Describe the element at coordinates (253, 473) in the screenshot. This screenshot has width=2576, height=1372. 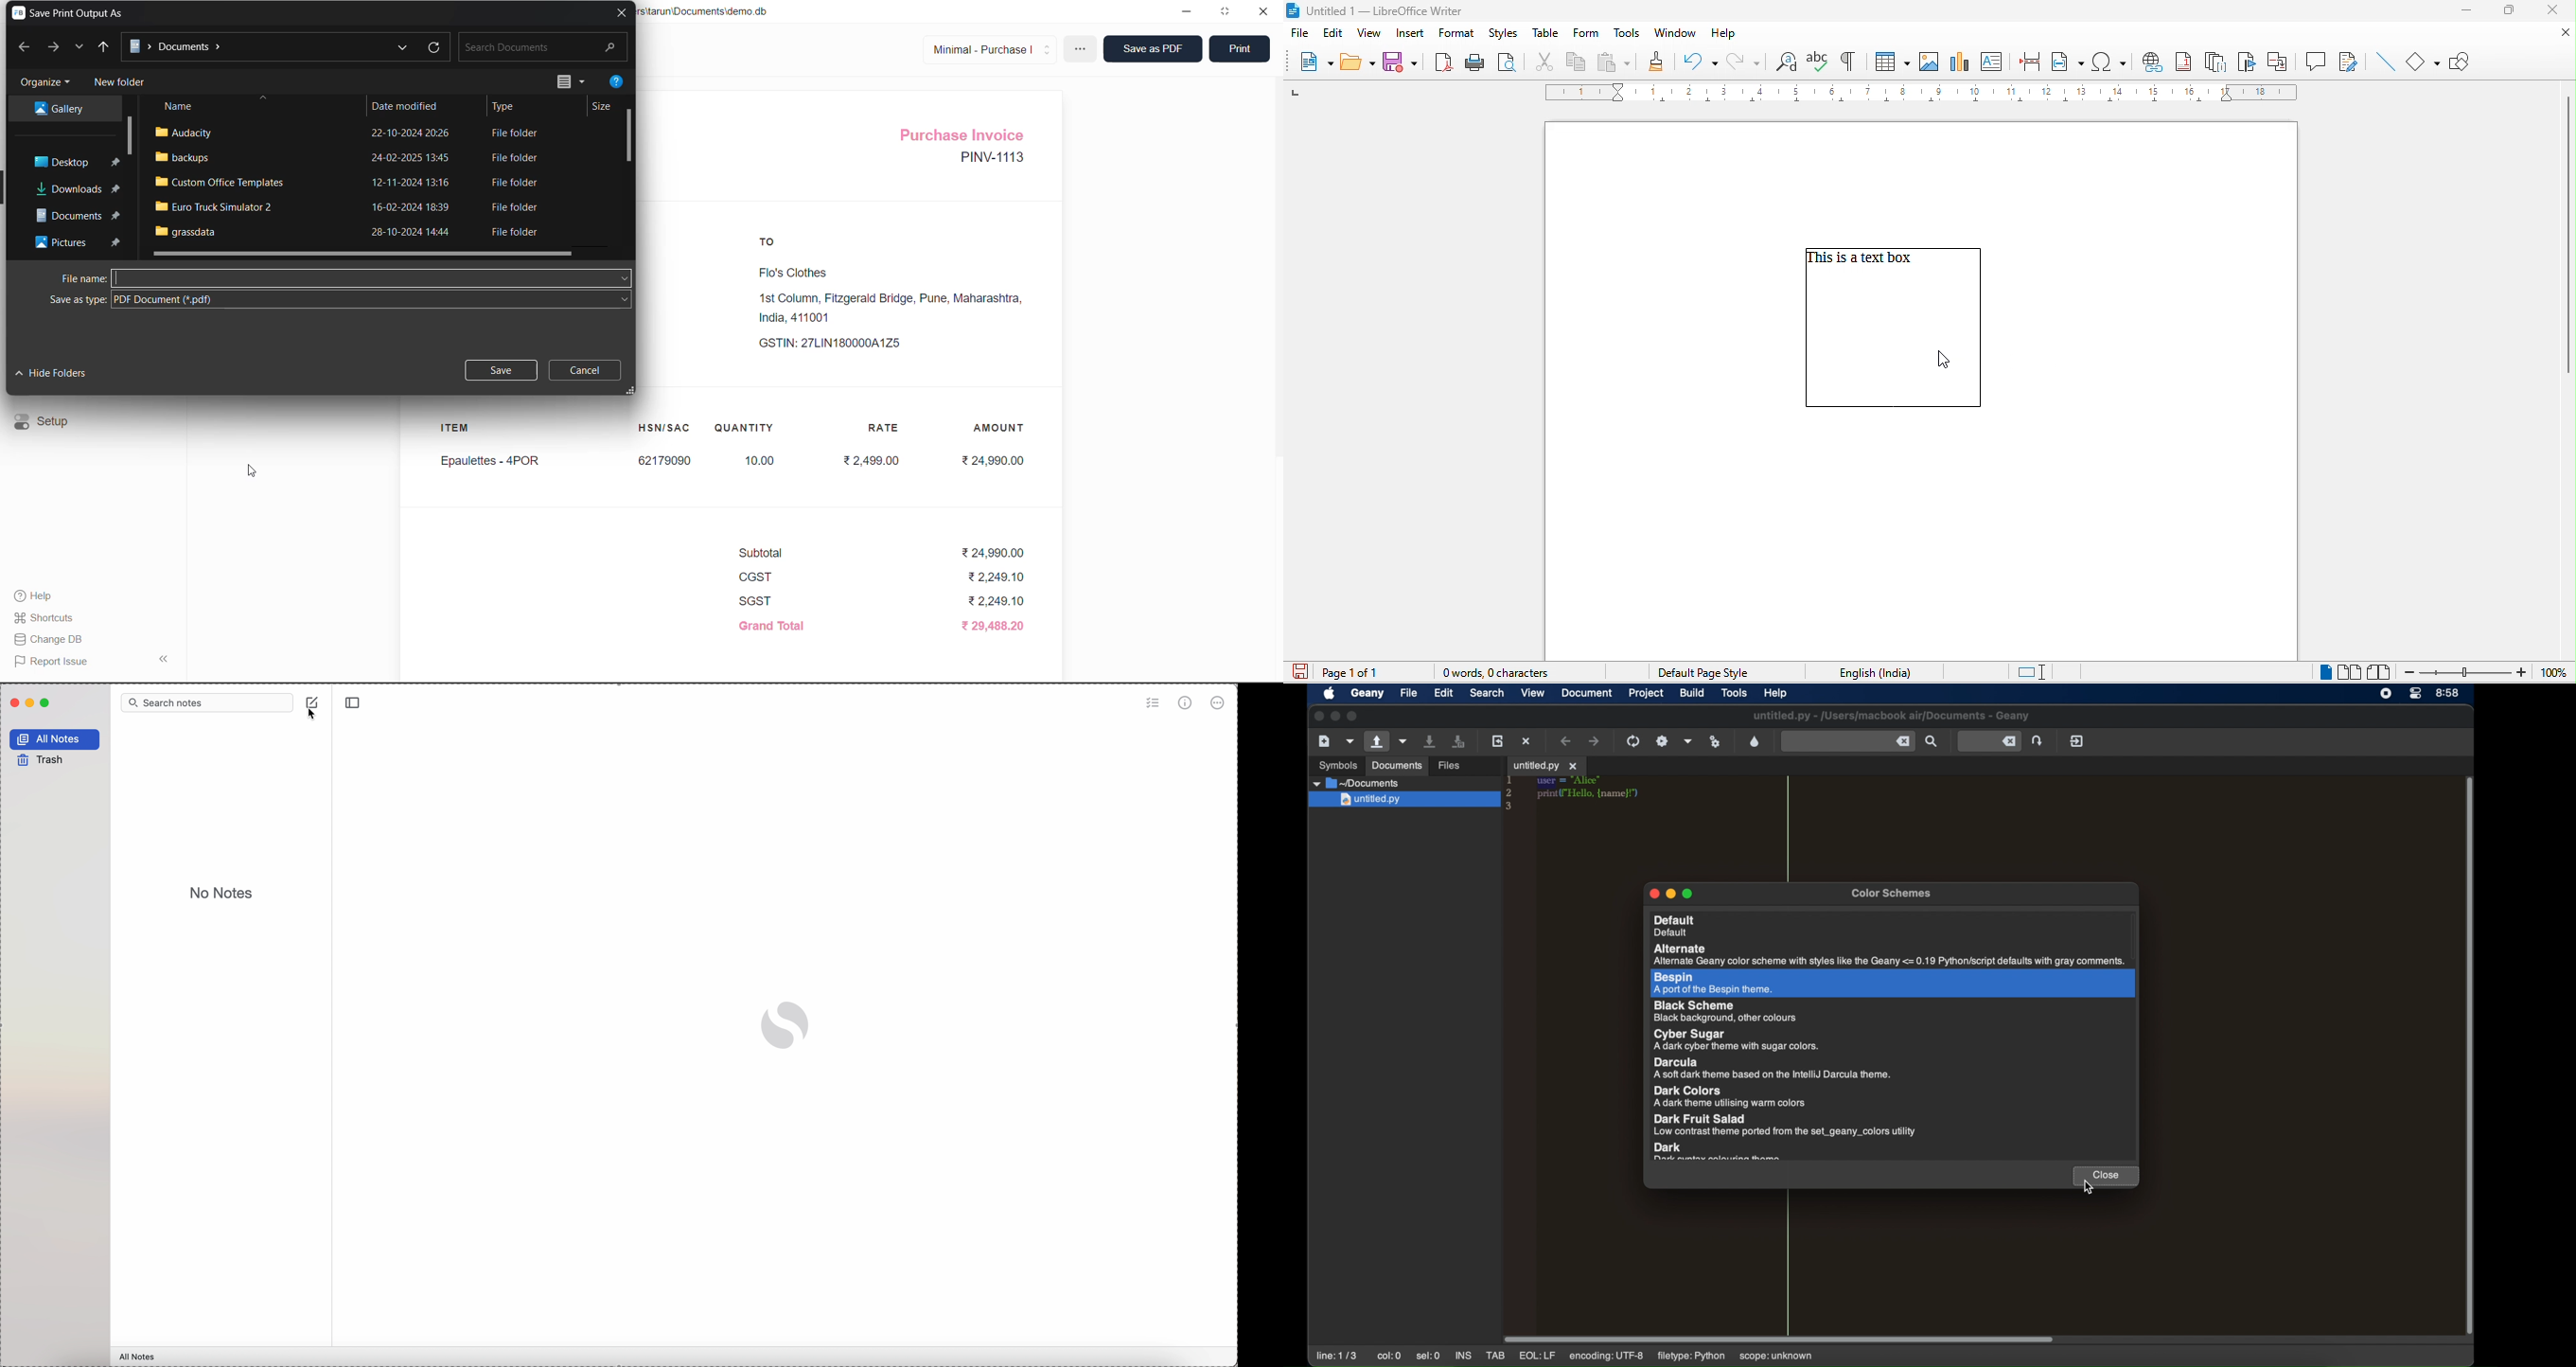
I see `cursor` at that location.